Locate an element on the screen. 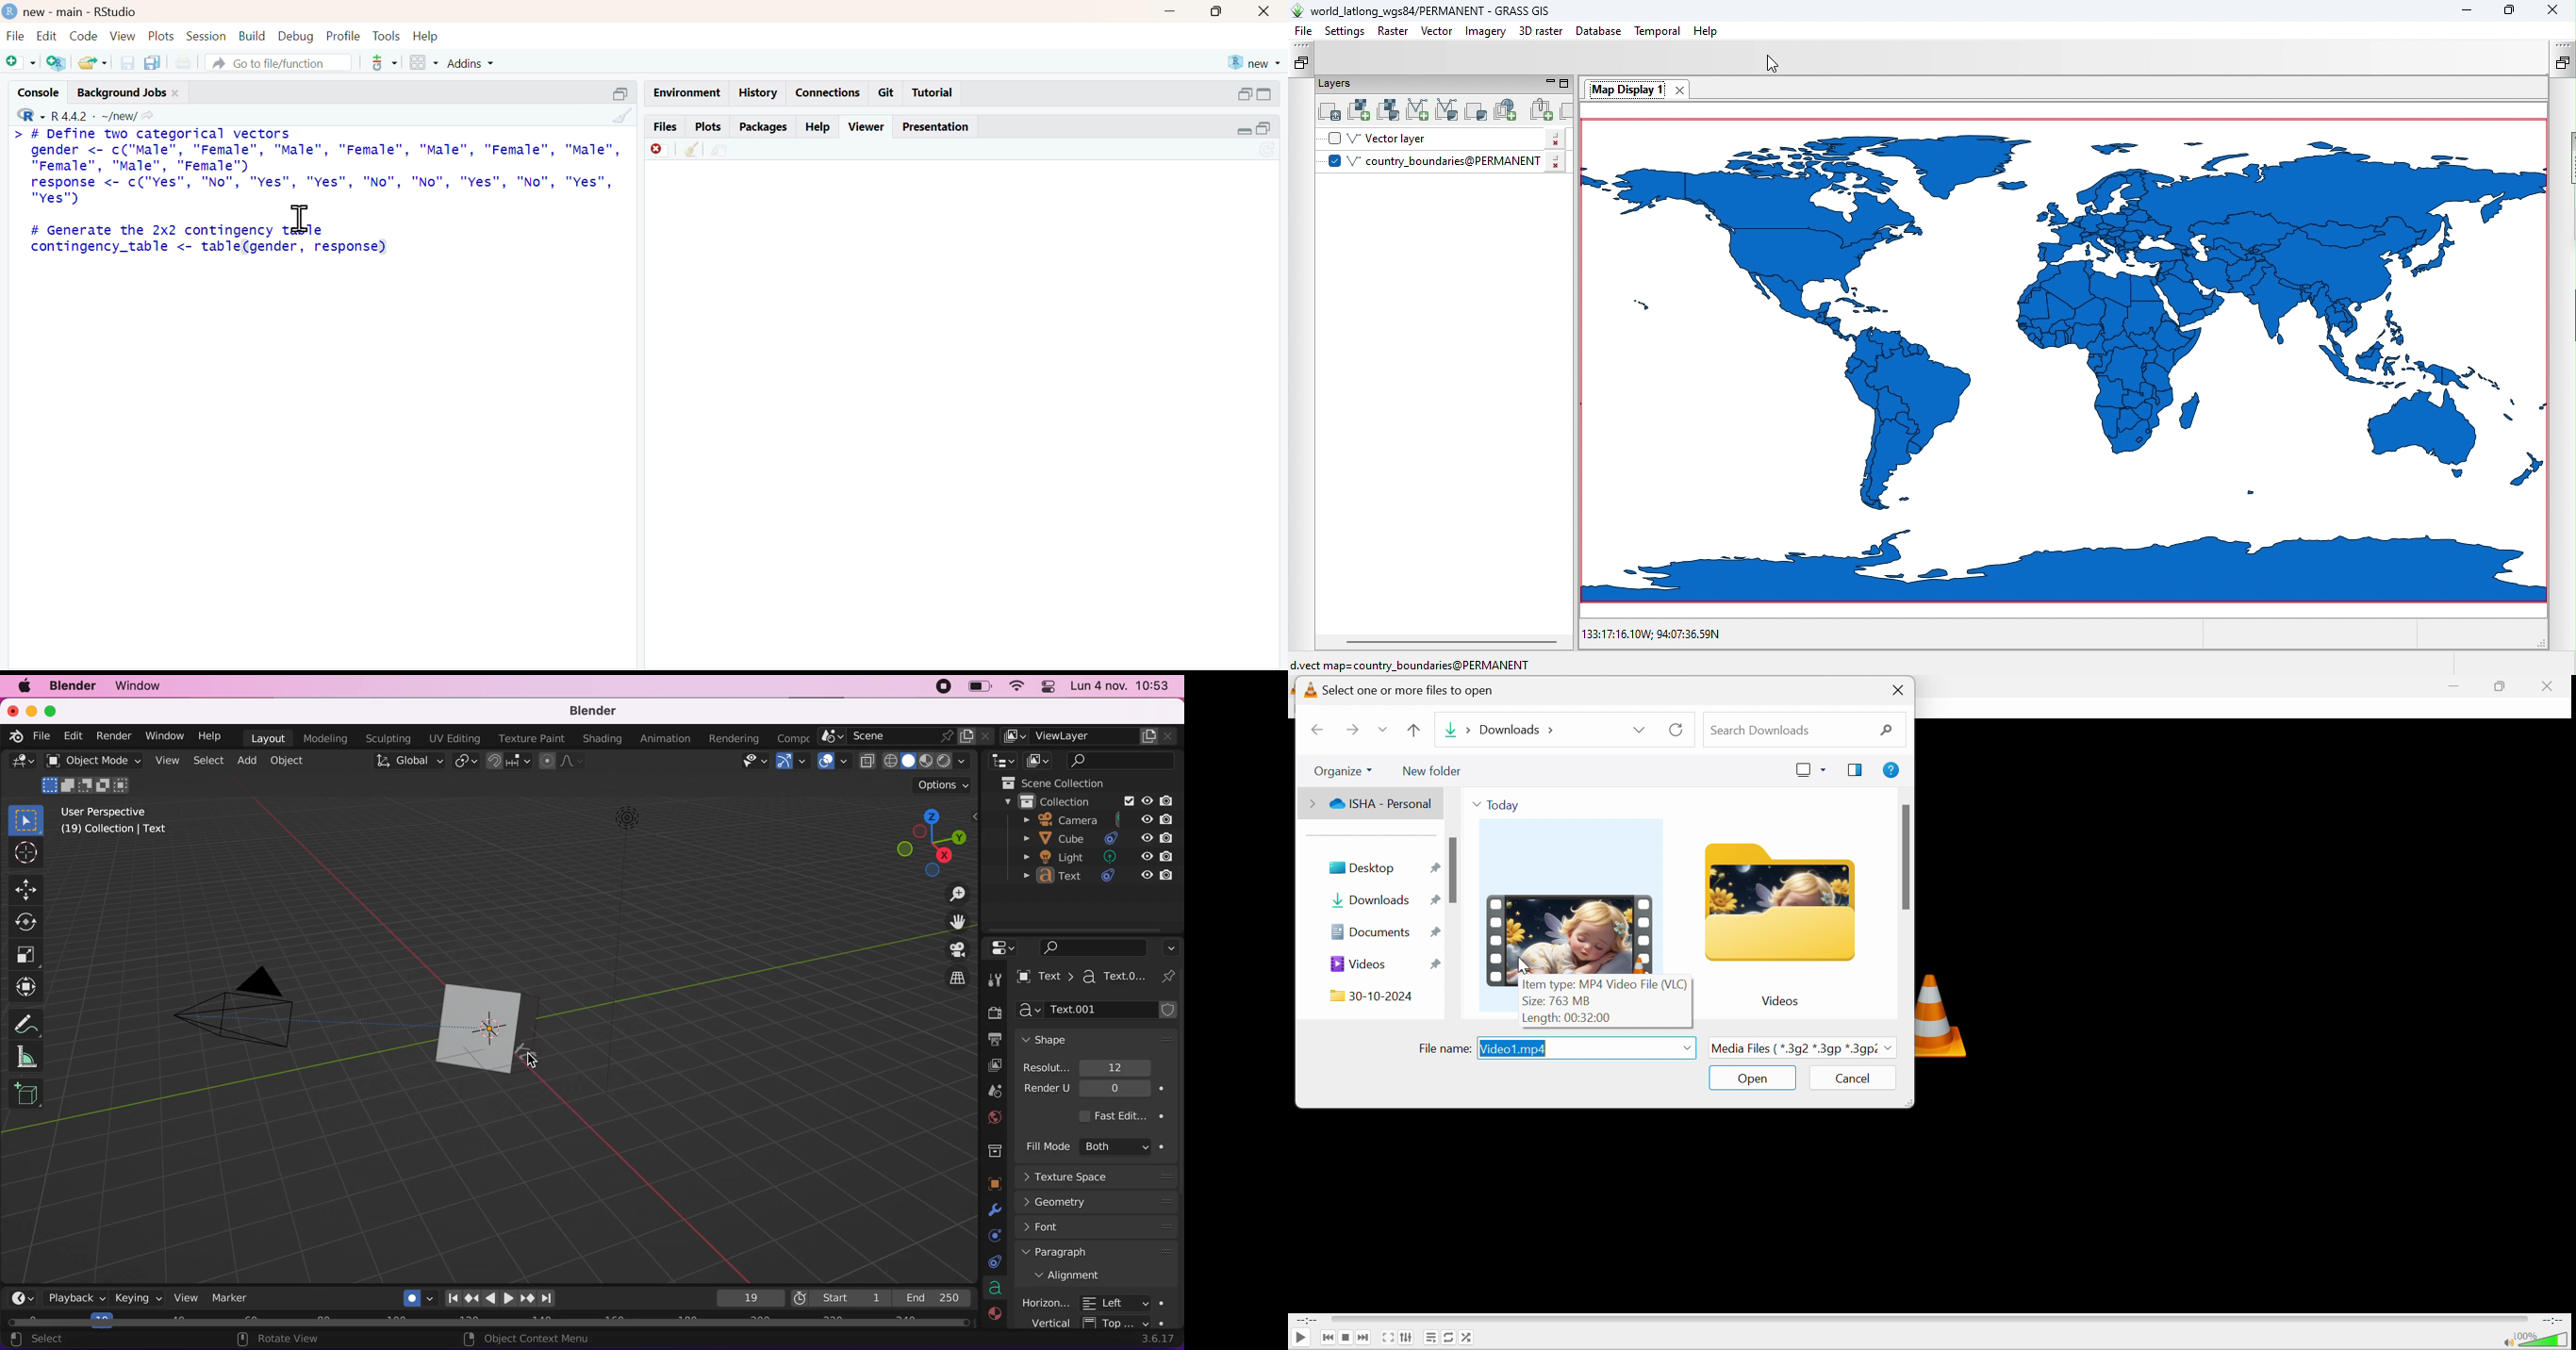 The height and width of the screenshot is (1372, 2576). plots is located at coordinates (710, 127).